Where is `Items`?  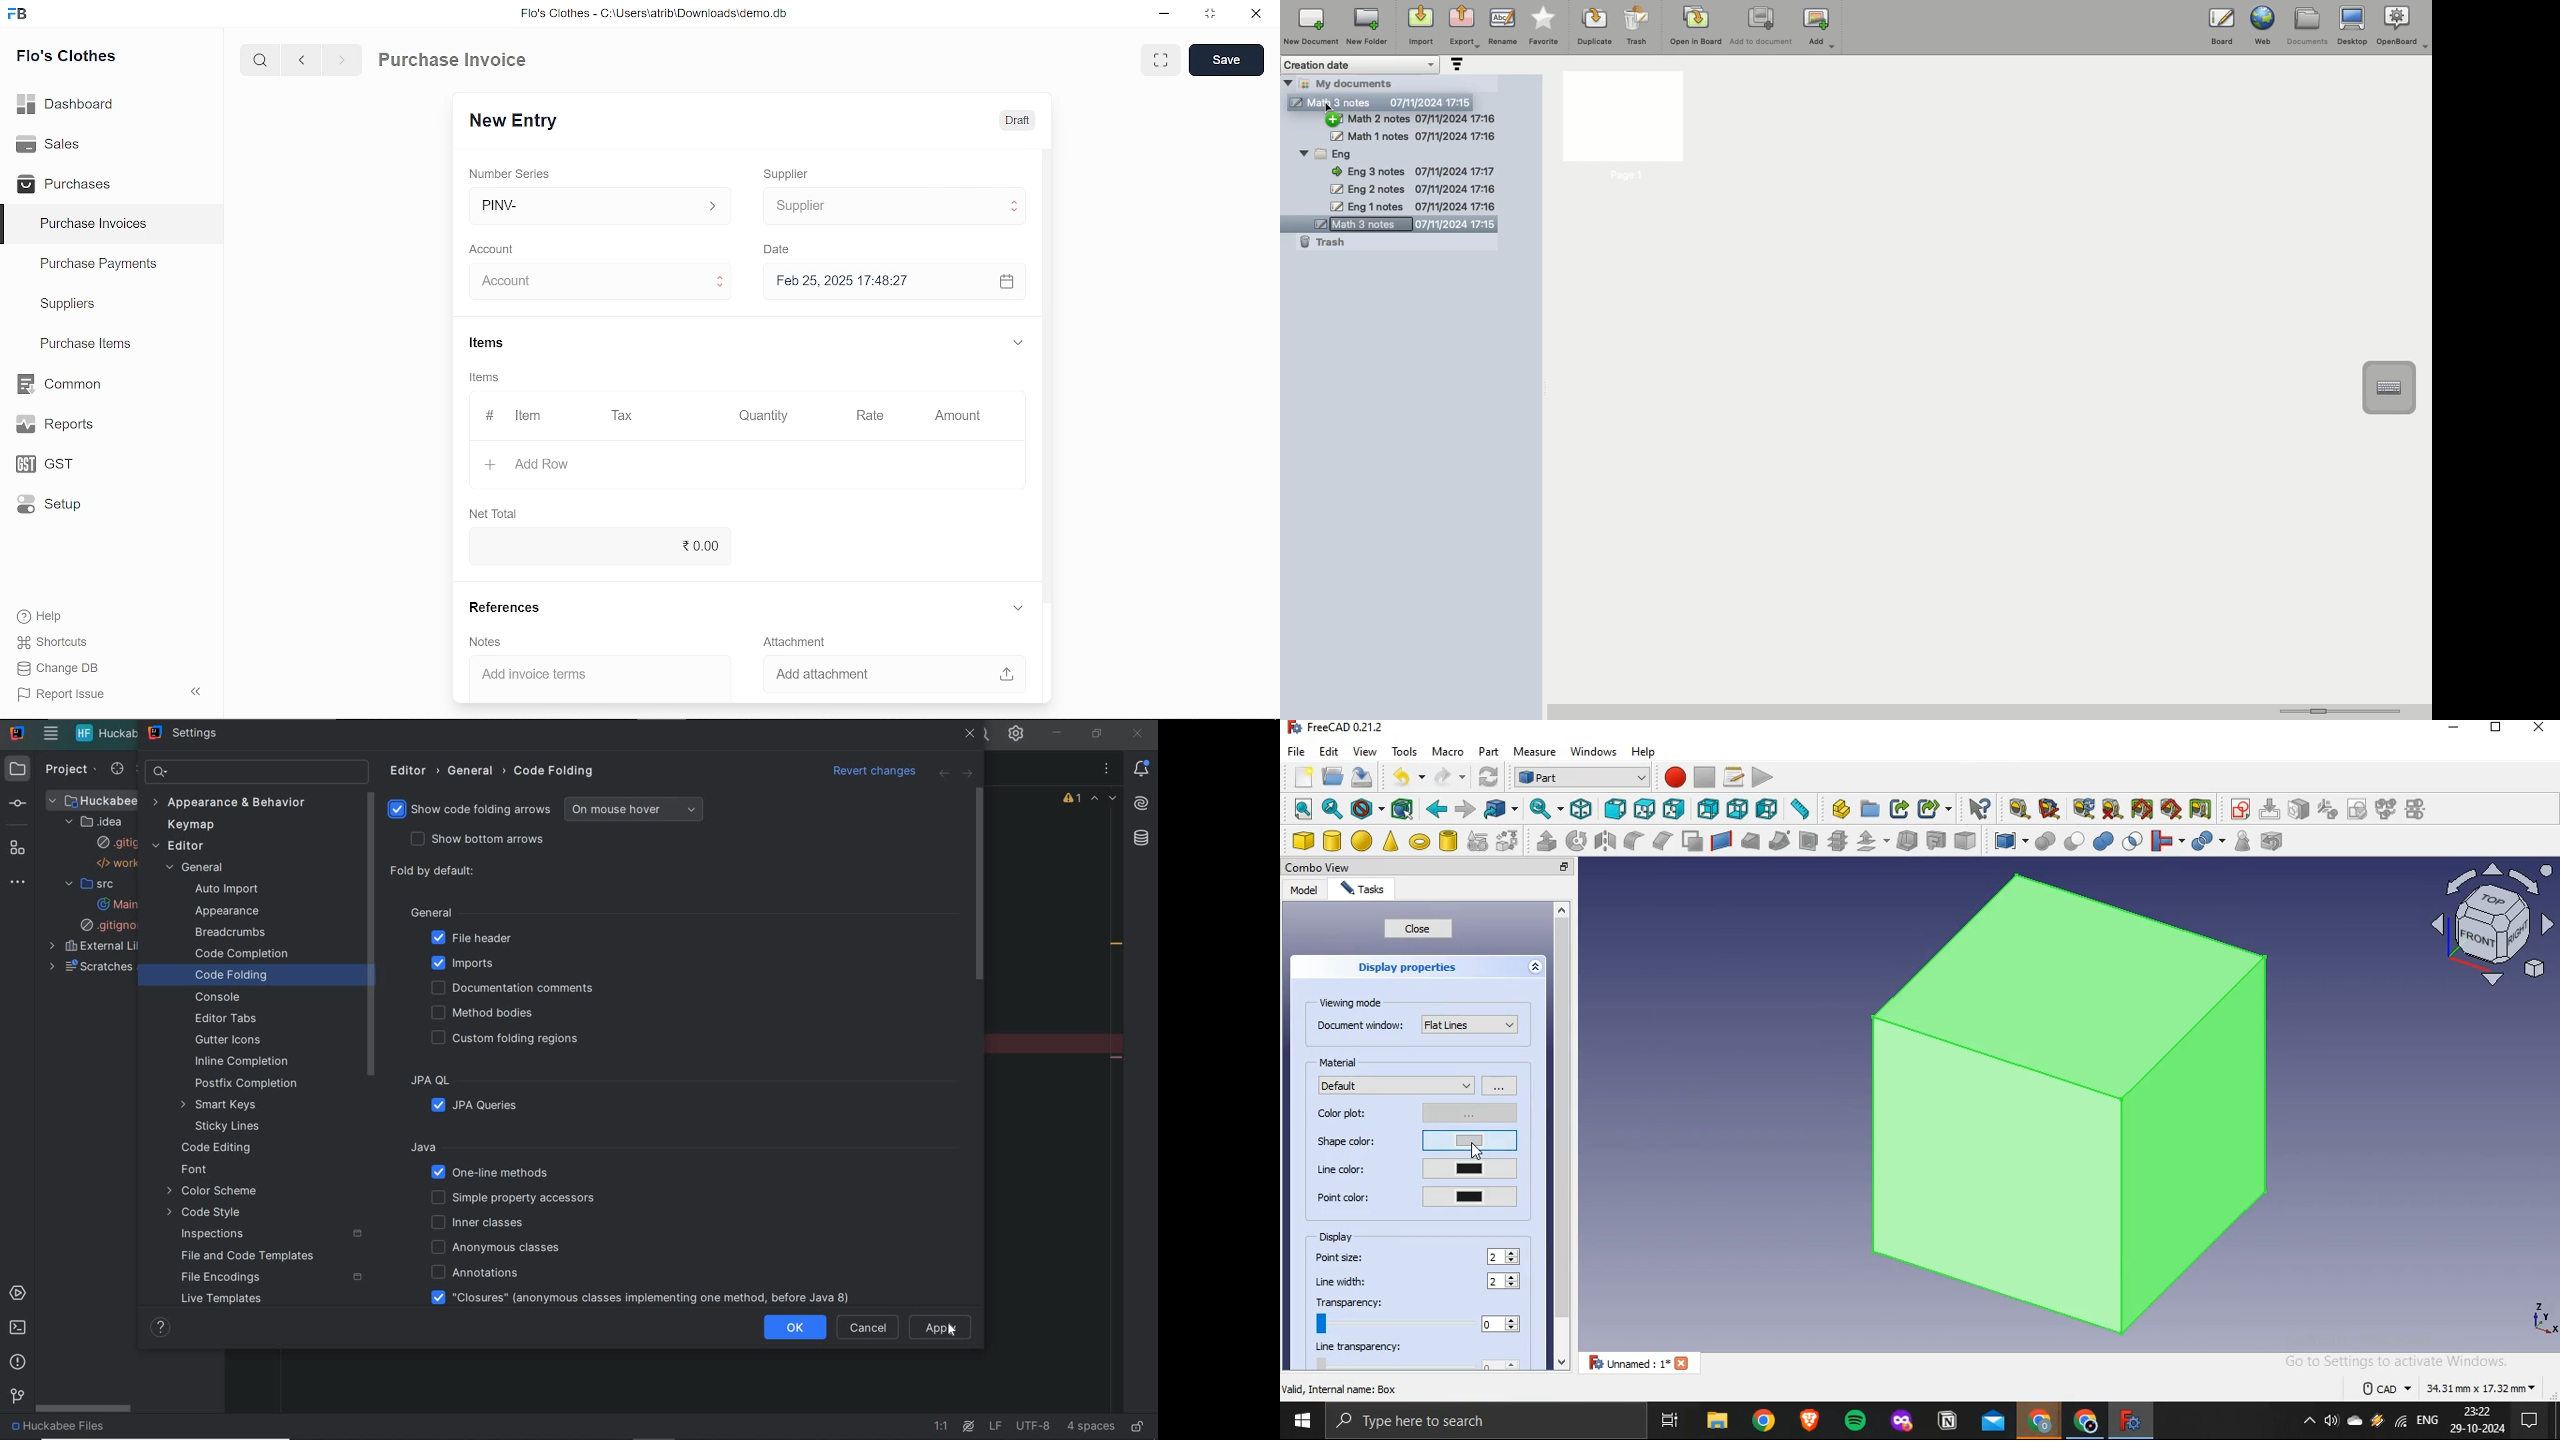 Items is located at coordinates (502, 343).